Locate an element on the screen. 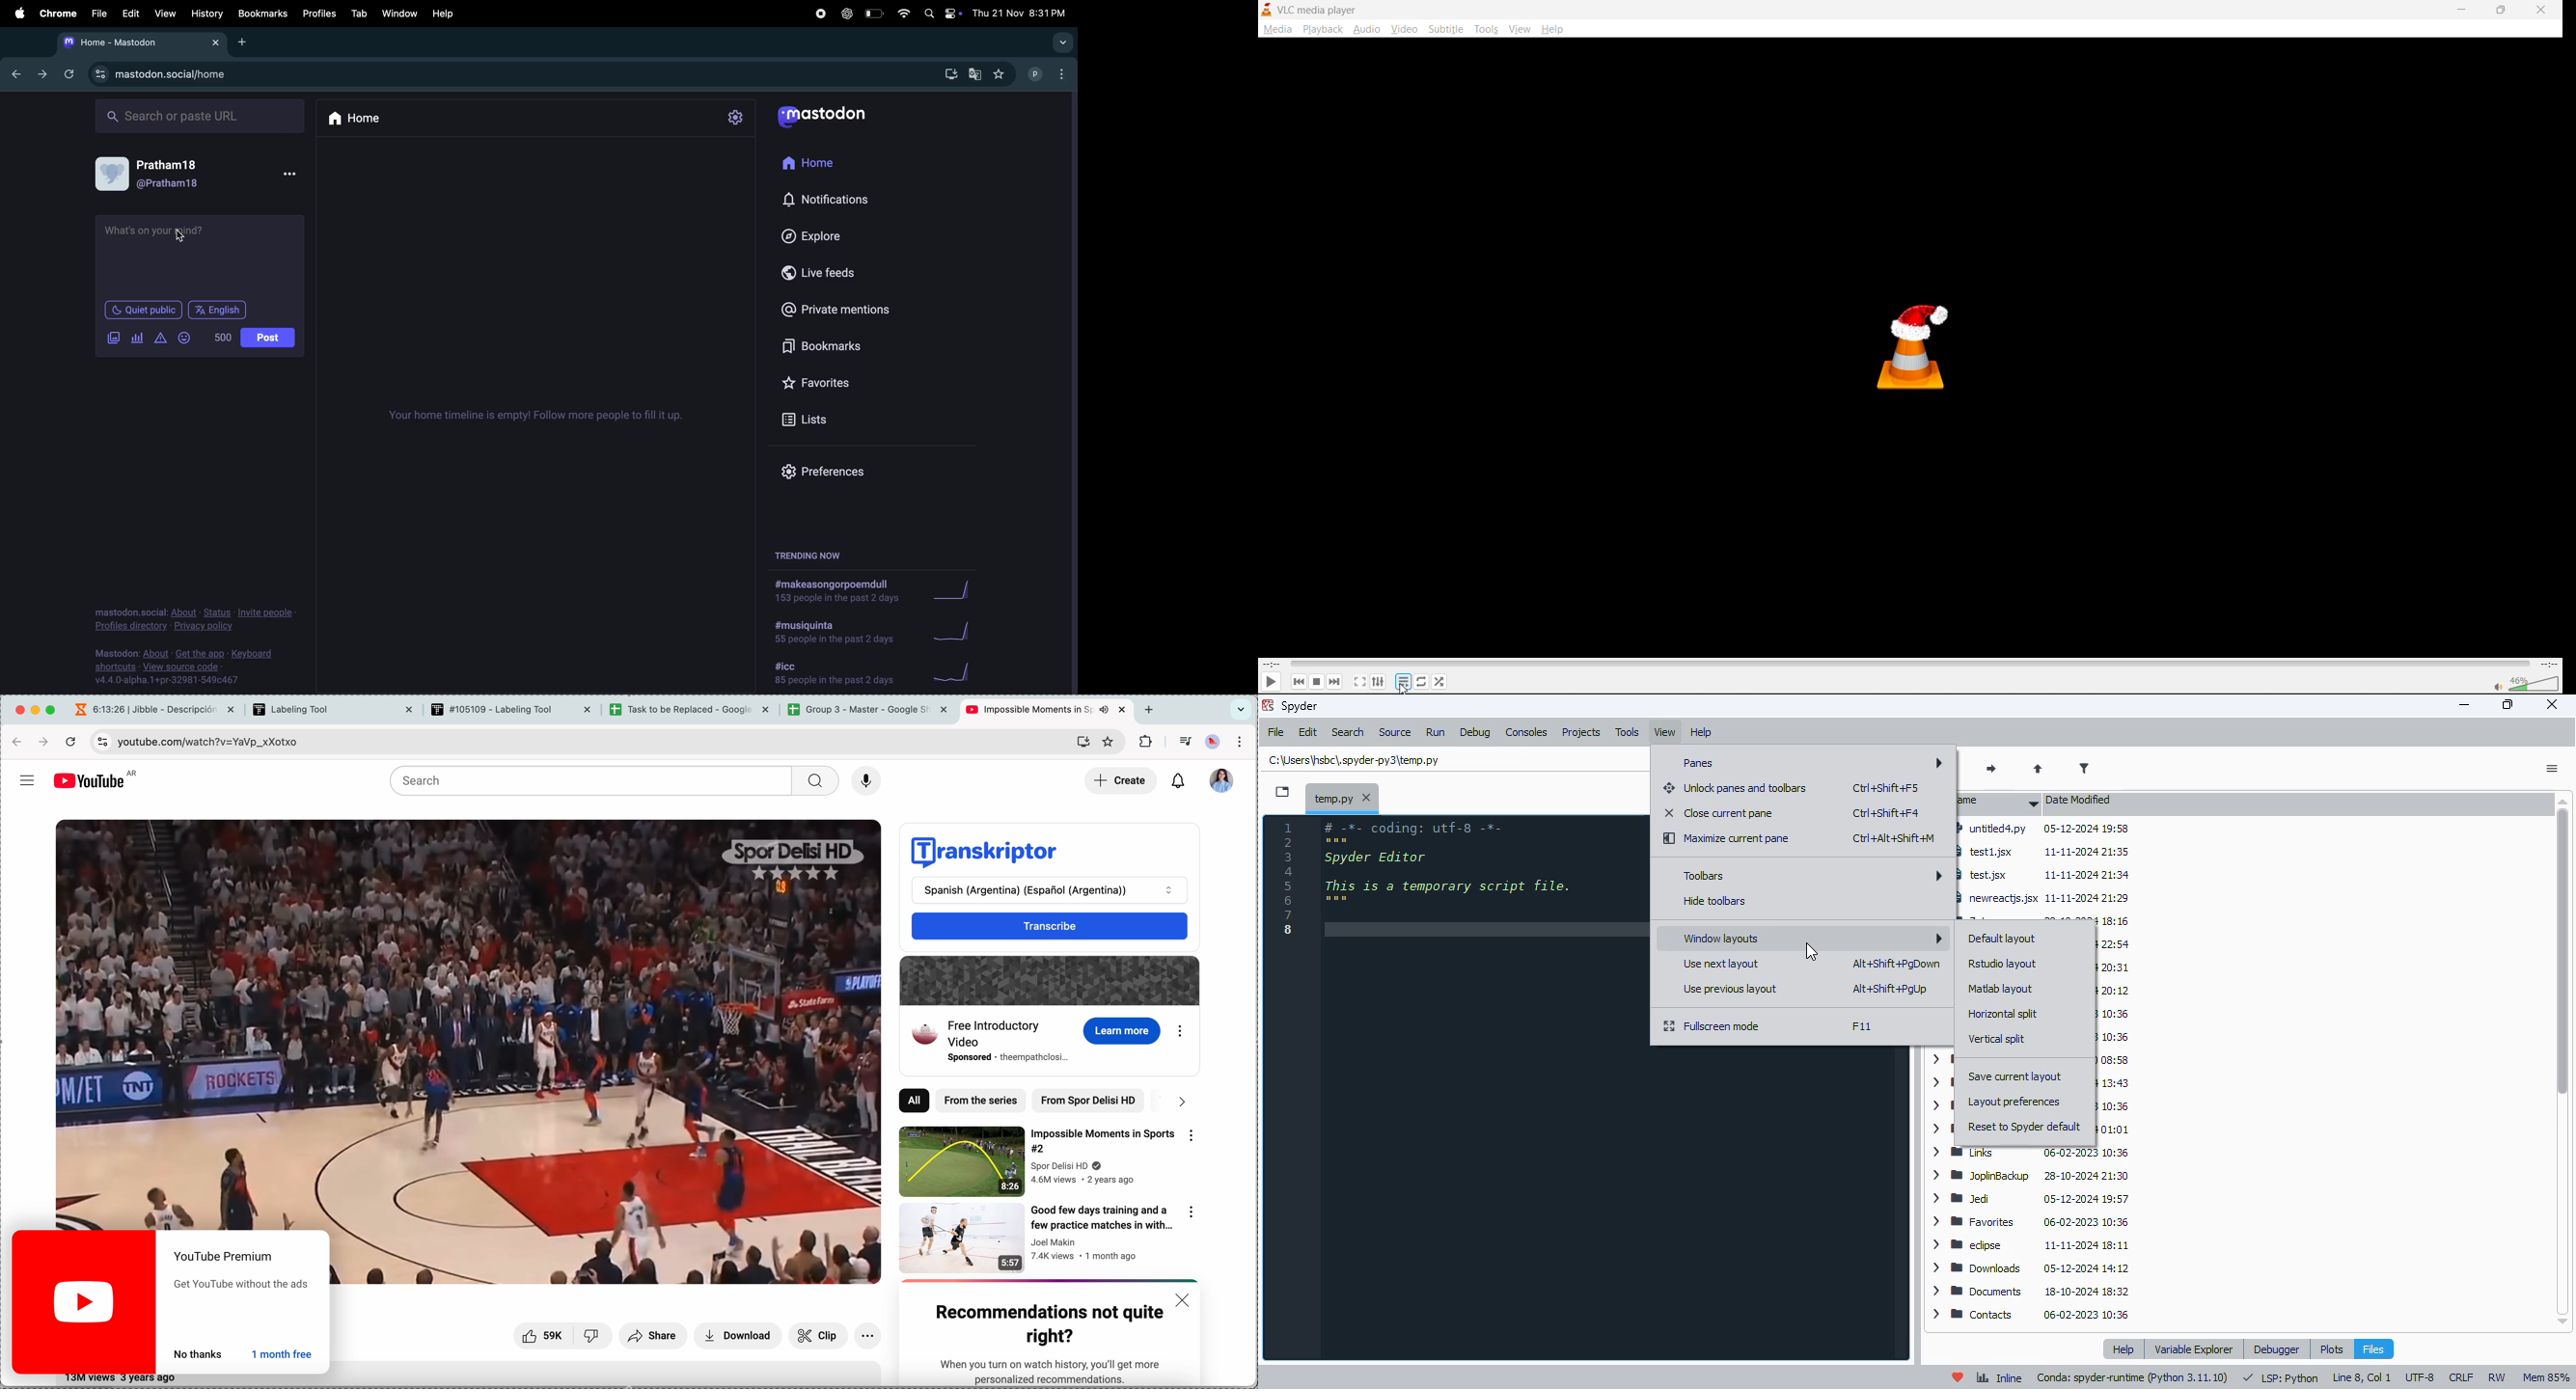  maximize current pane is located at coordinates (1728, 839).